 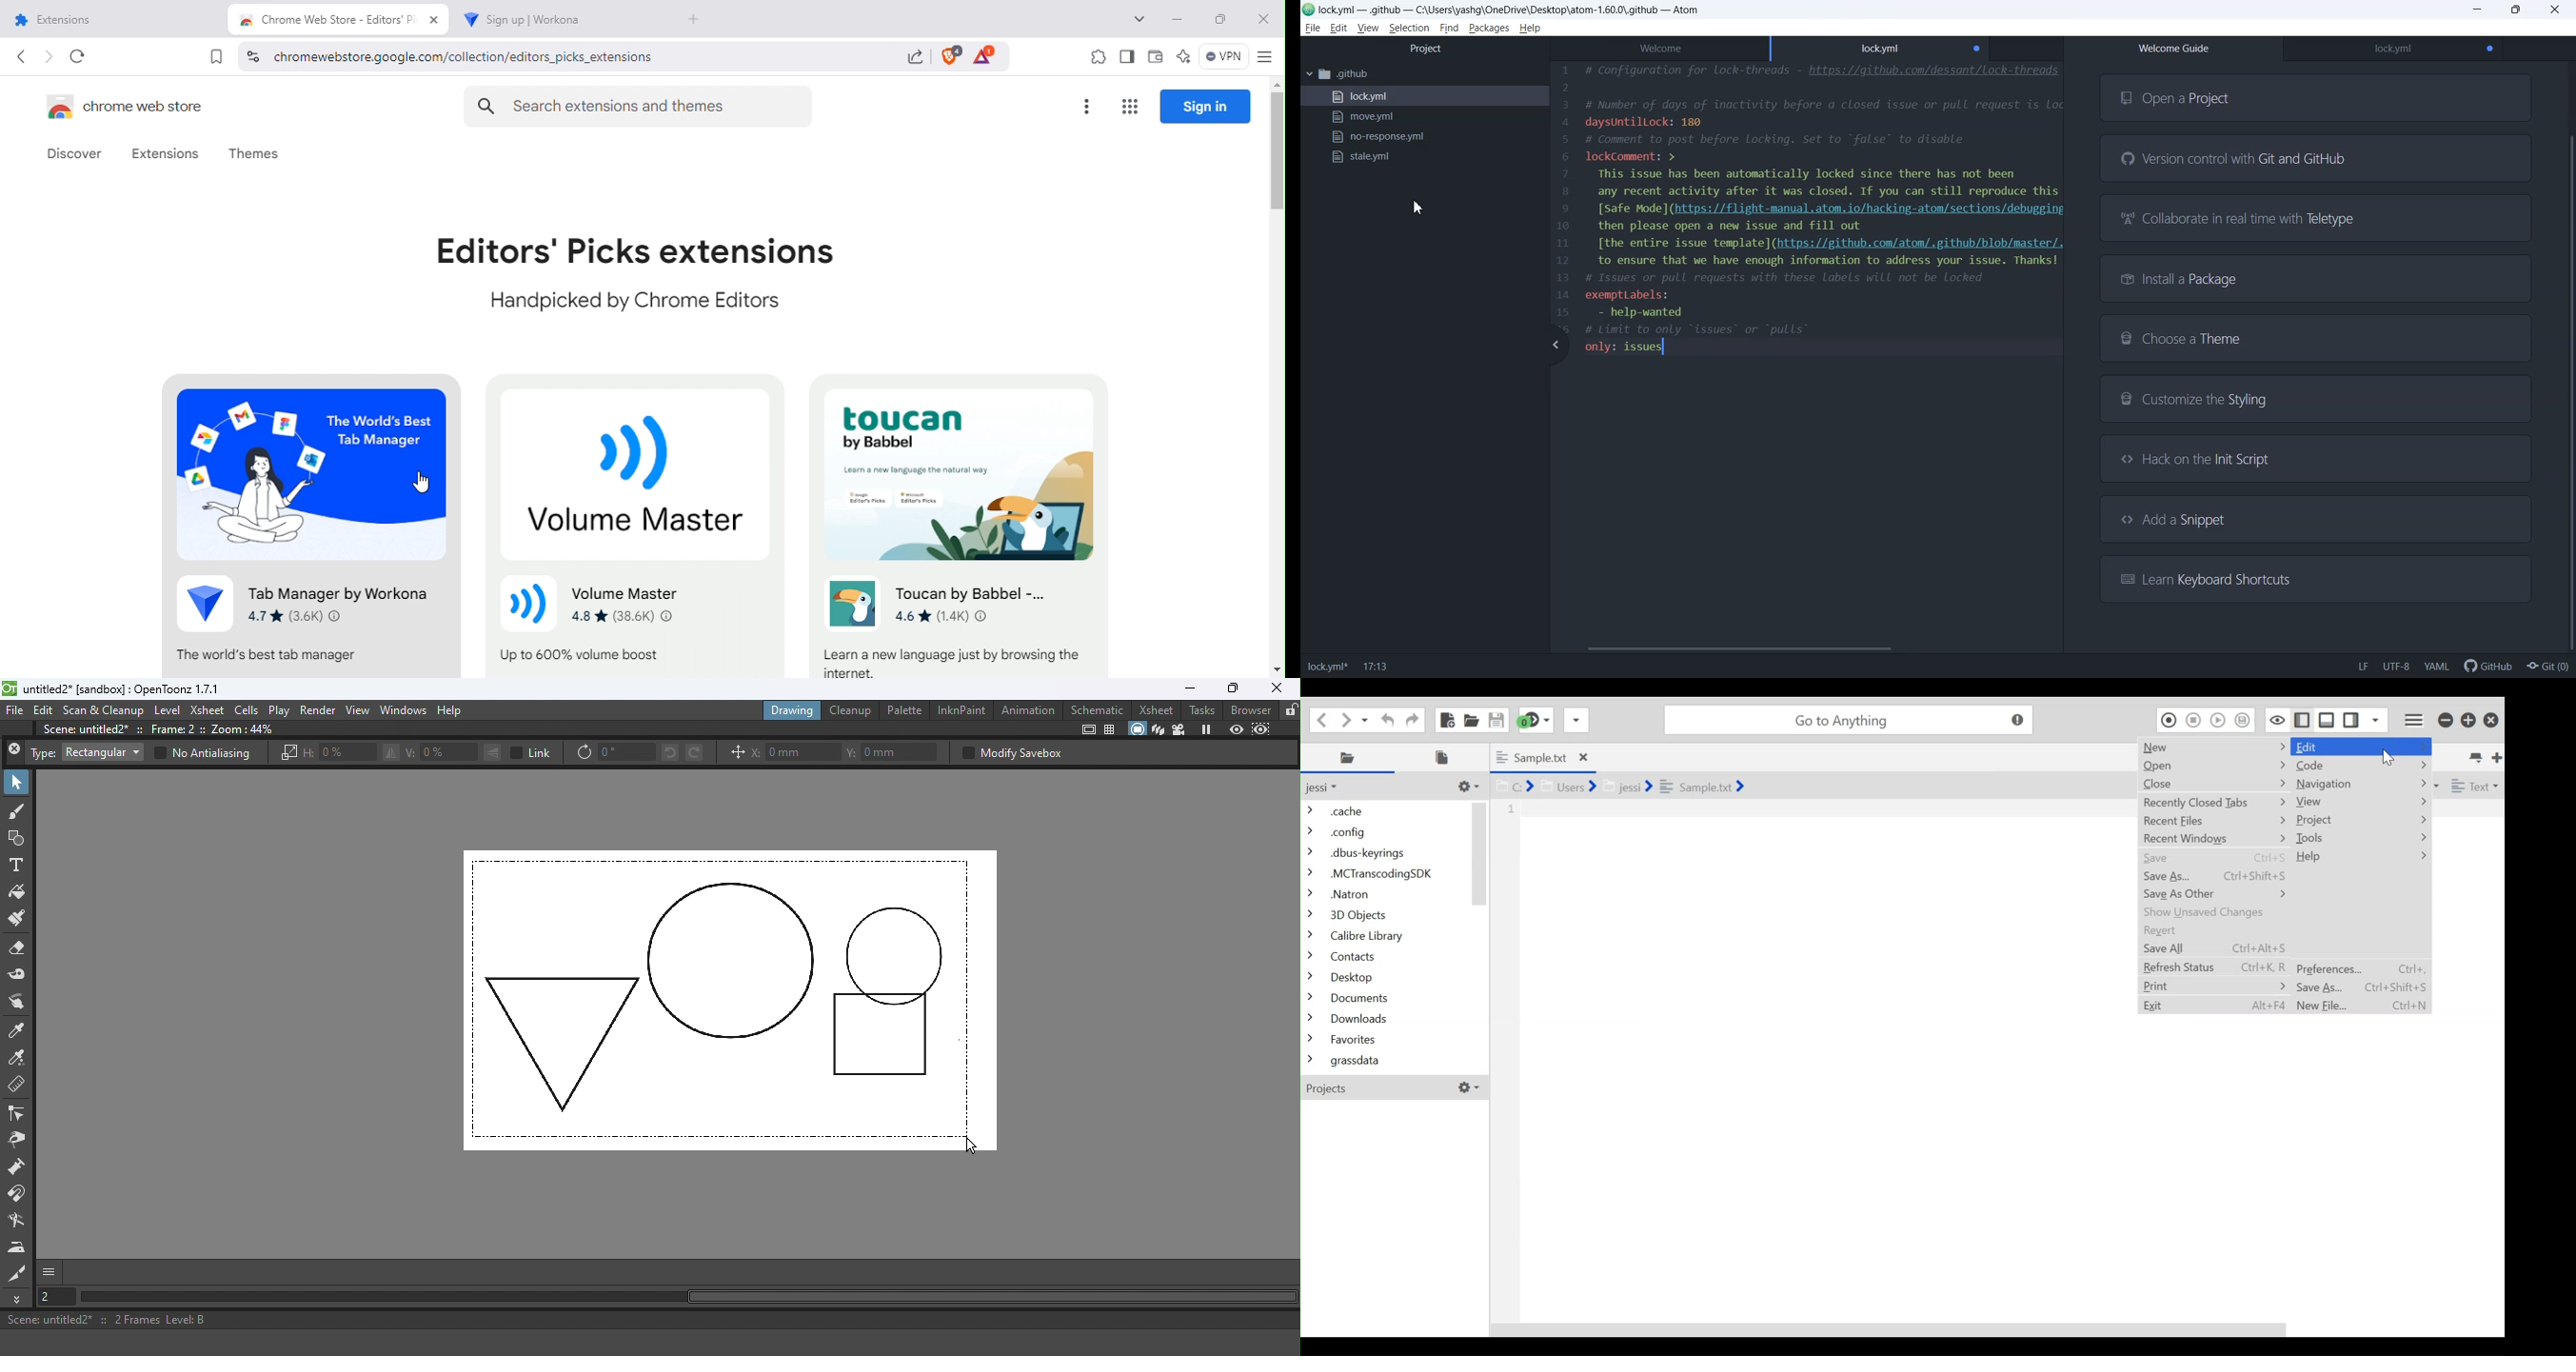 What do you see at coordinates (50, 1272) in the screenshot?
I see `GUI show/hide` at bounding box center [50, 1272].